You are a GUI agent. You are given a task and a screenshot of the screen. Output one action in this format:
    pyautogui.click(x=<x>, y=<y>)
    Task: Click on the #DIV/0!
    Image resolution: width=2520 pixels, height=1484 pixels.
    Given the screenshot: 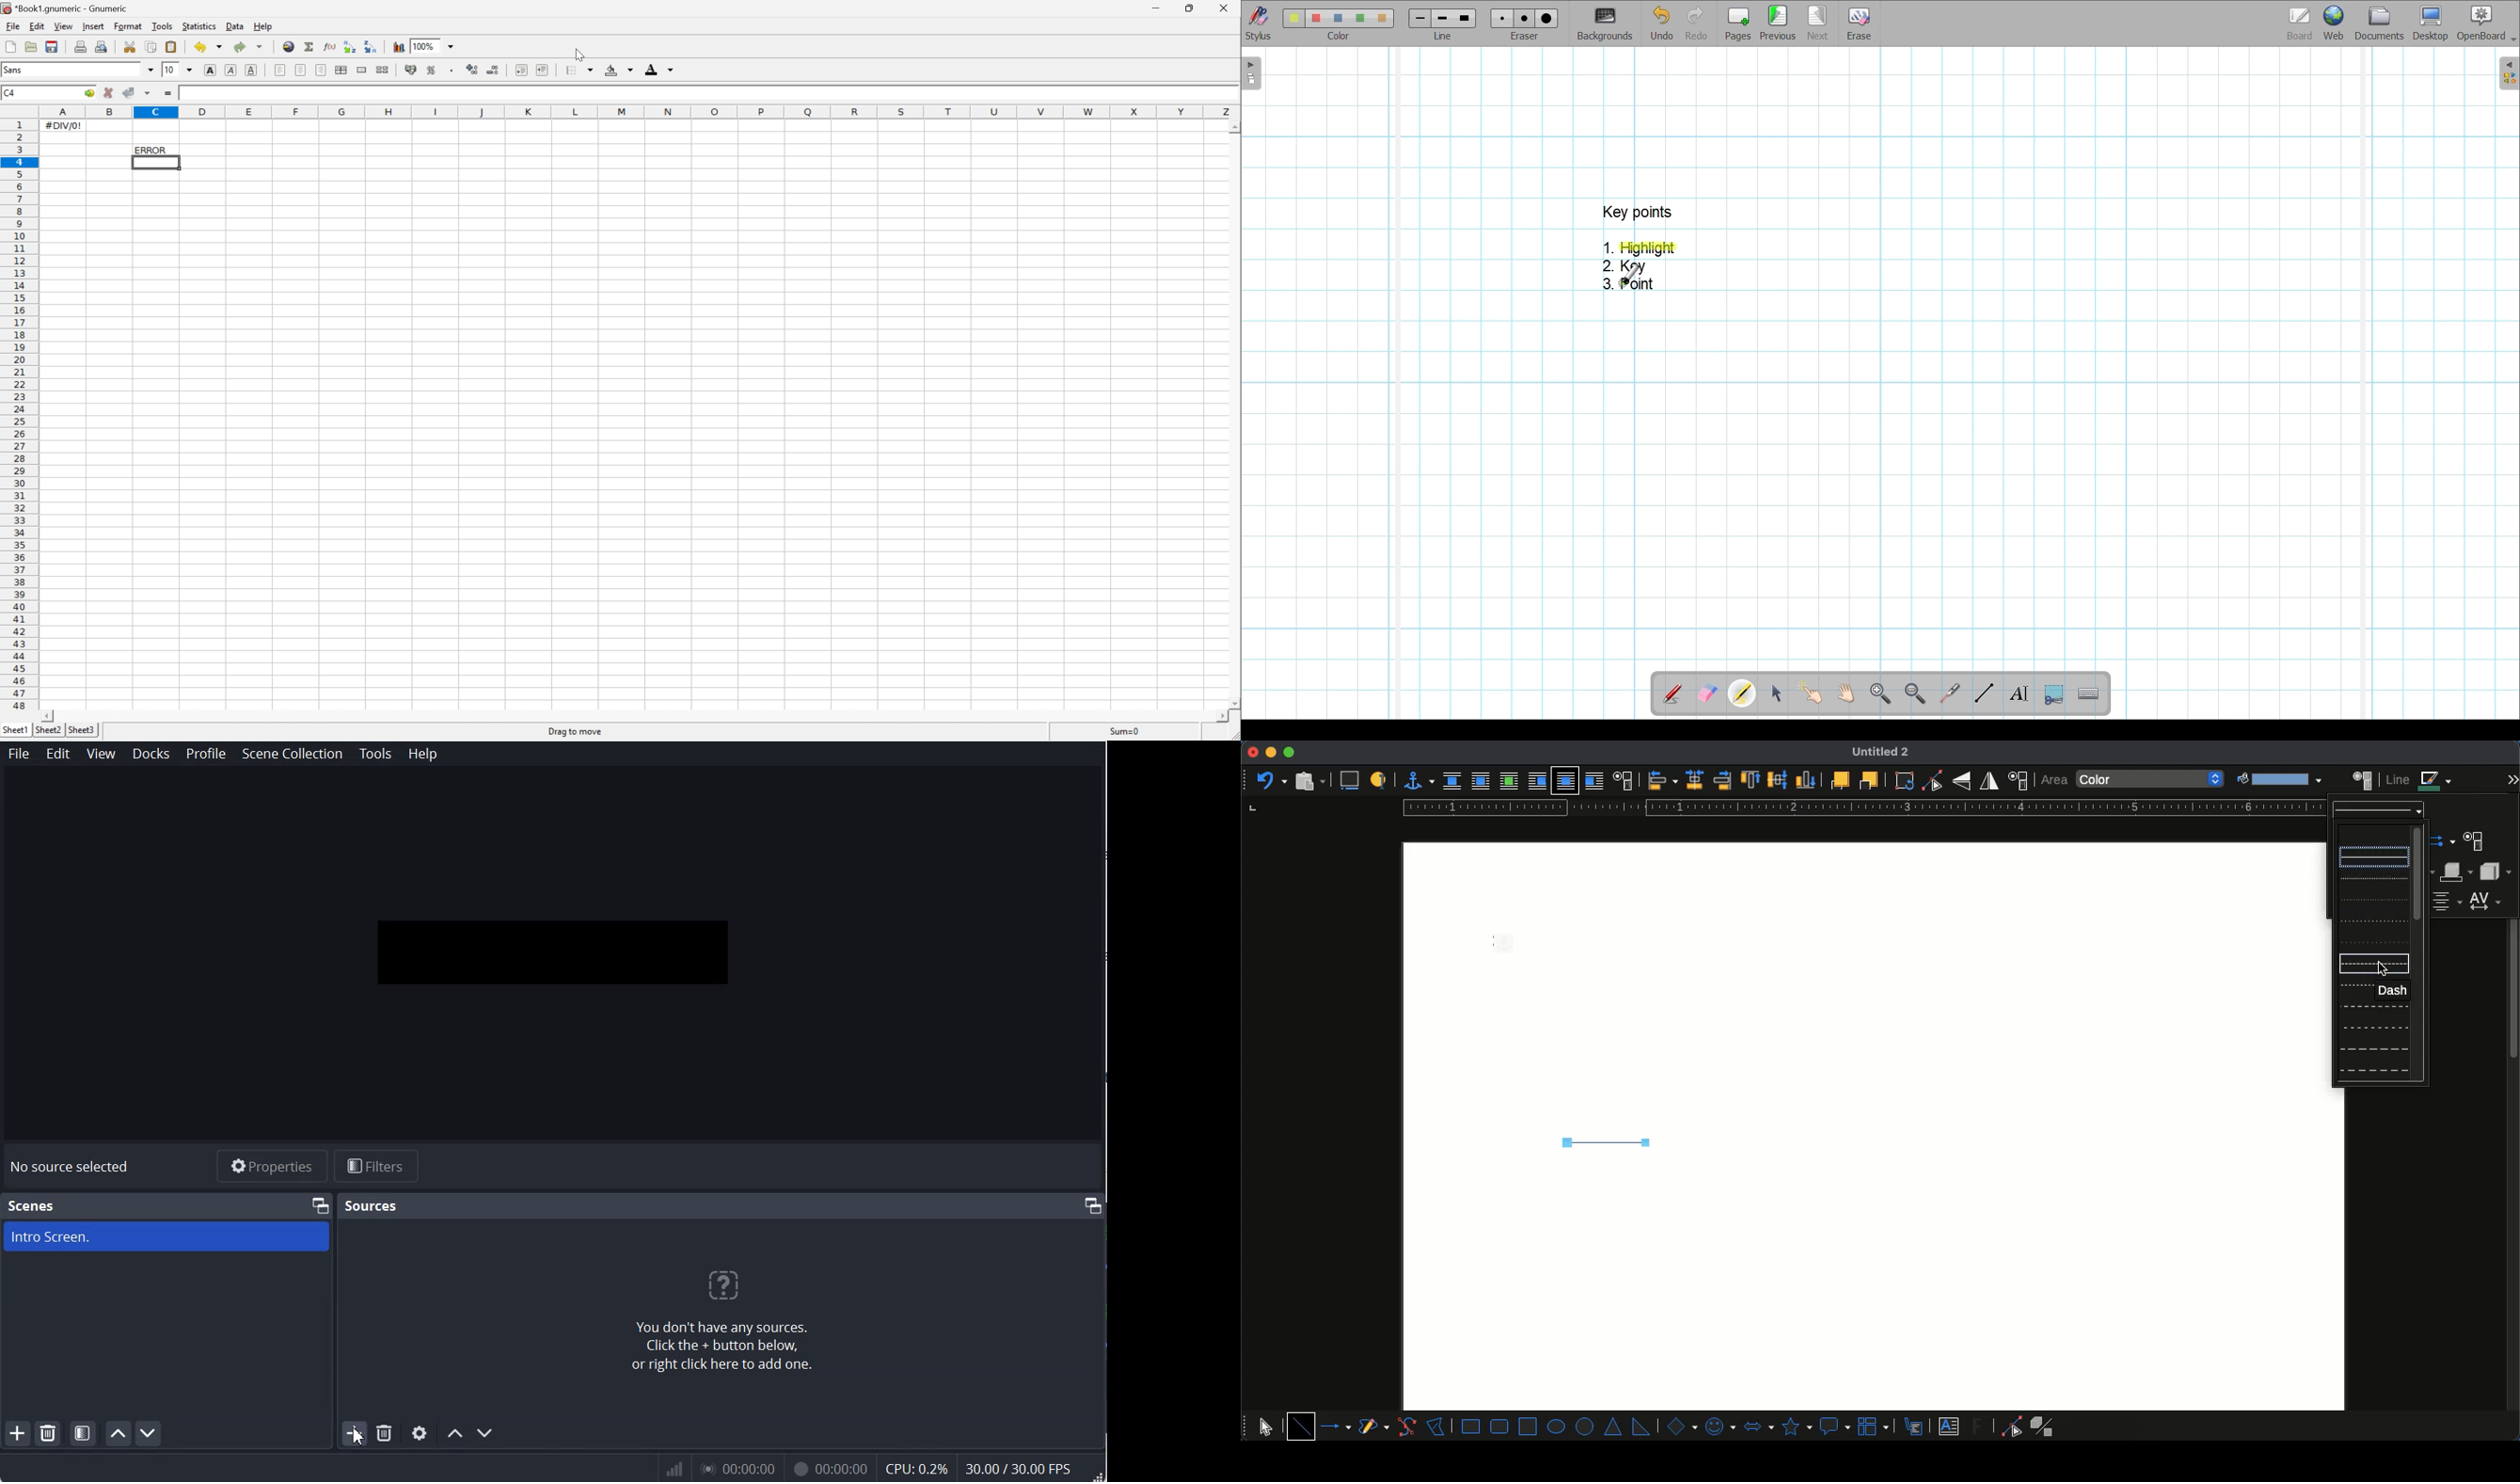 What is the action you would take?
    pyautogui.click(x=65, y=126)
    